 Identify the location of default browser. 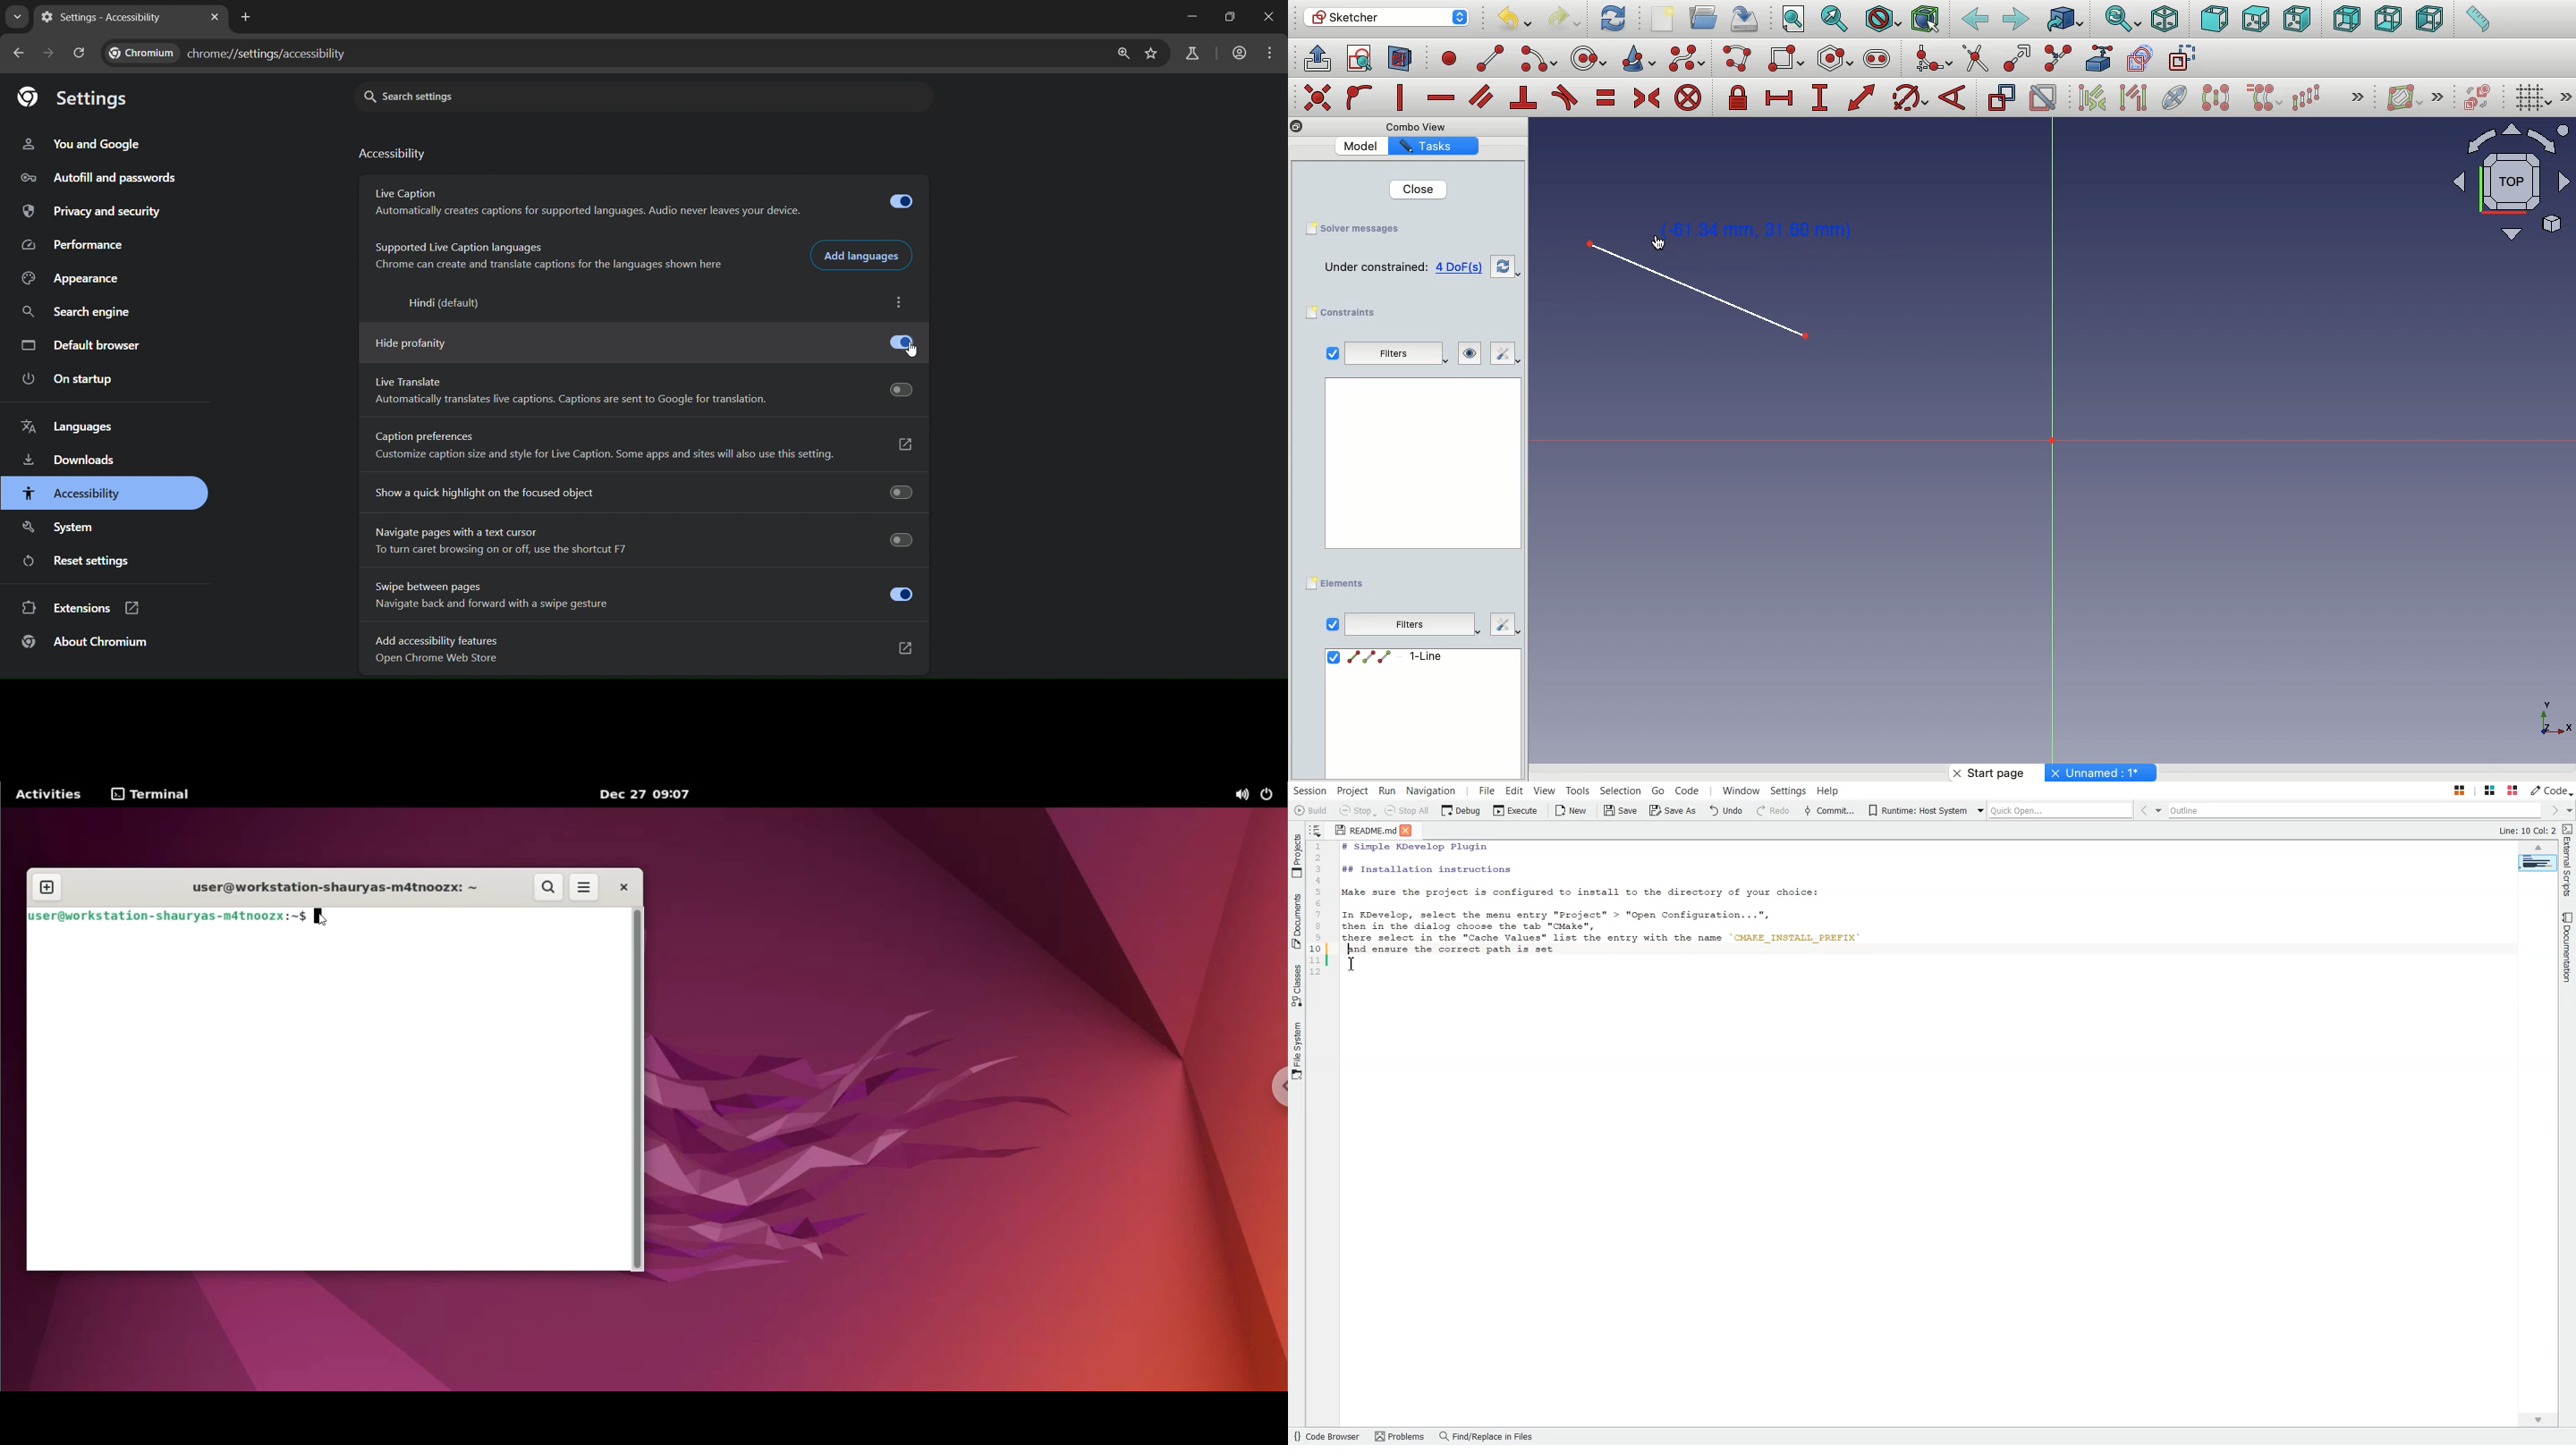
(90, 344).